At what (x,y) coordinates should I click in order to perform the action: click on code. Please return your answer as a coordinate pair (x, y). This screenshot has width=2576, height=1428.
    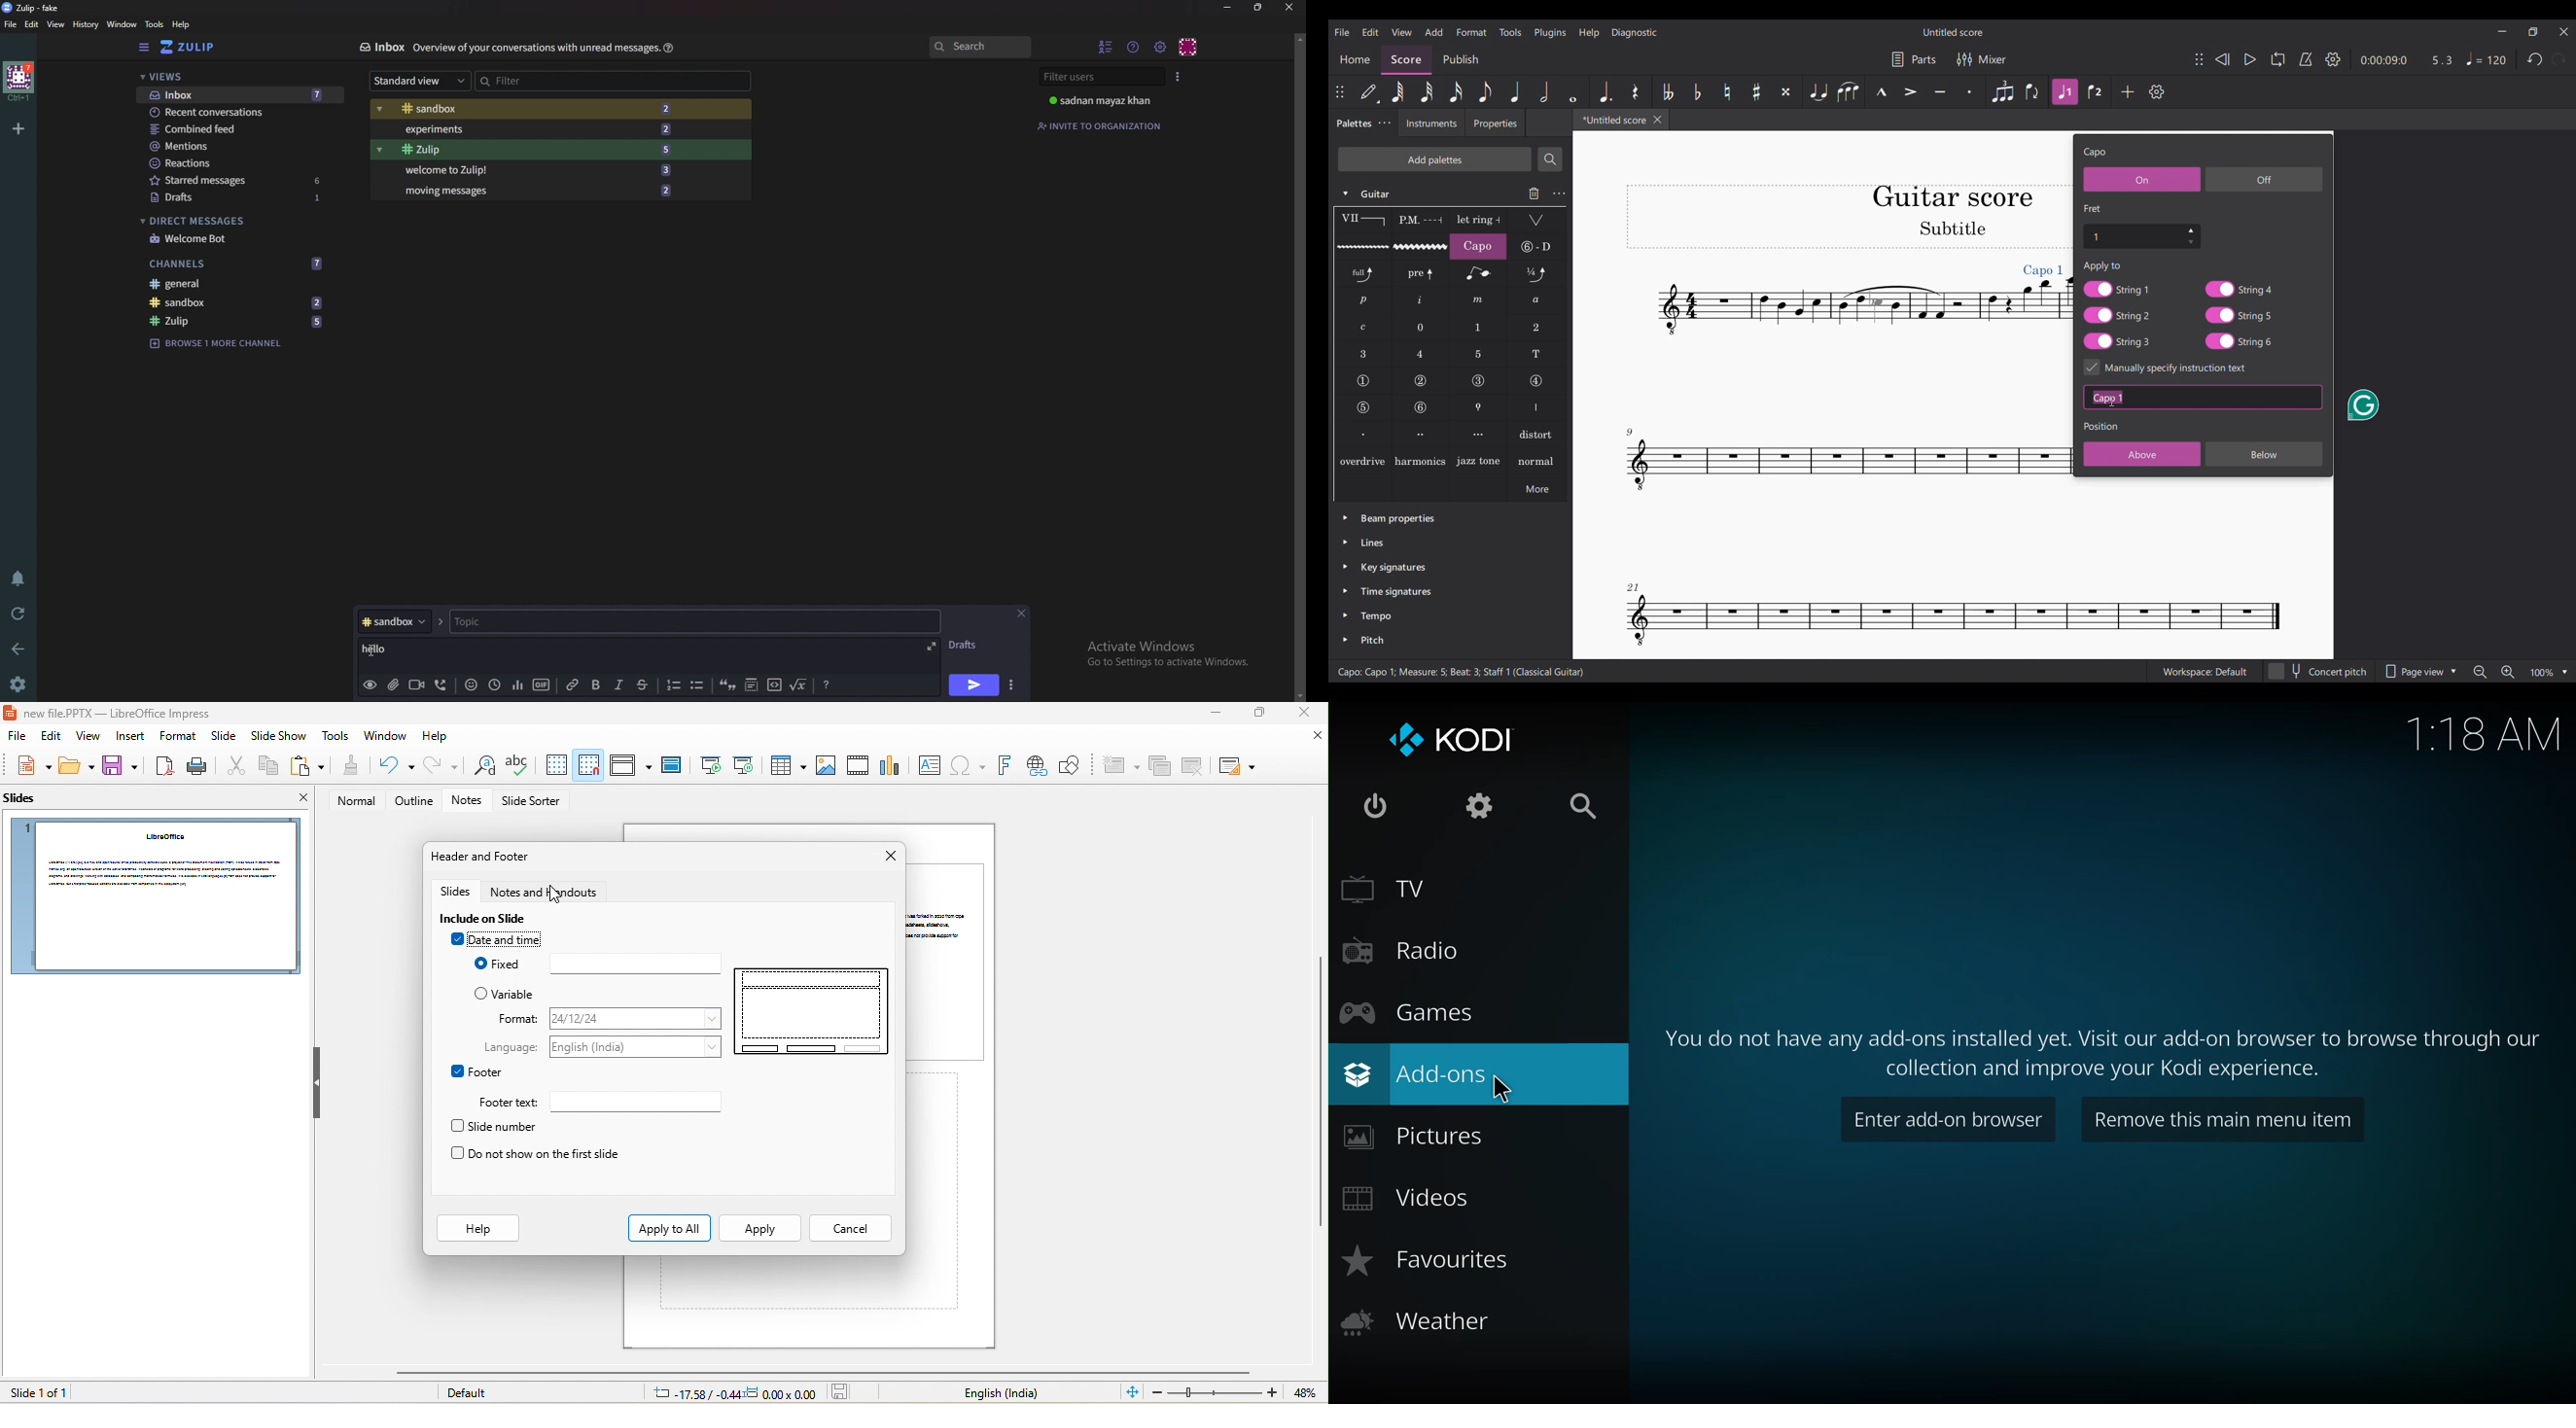
    Looking at the image, I should click on (772, 686).